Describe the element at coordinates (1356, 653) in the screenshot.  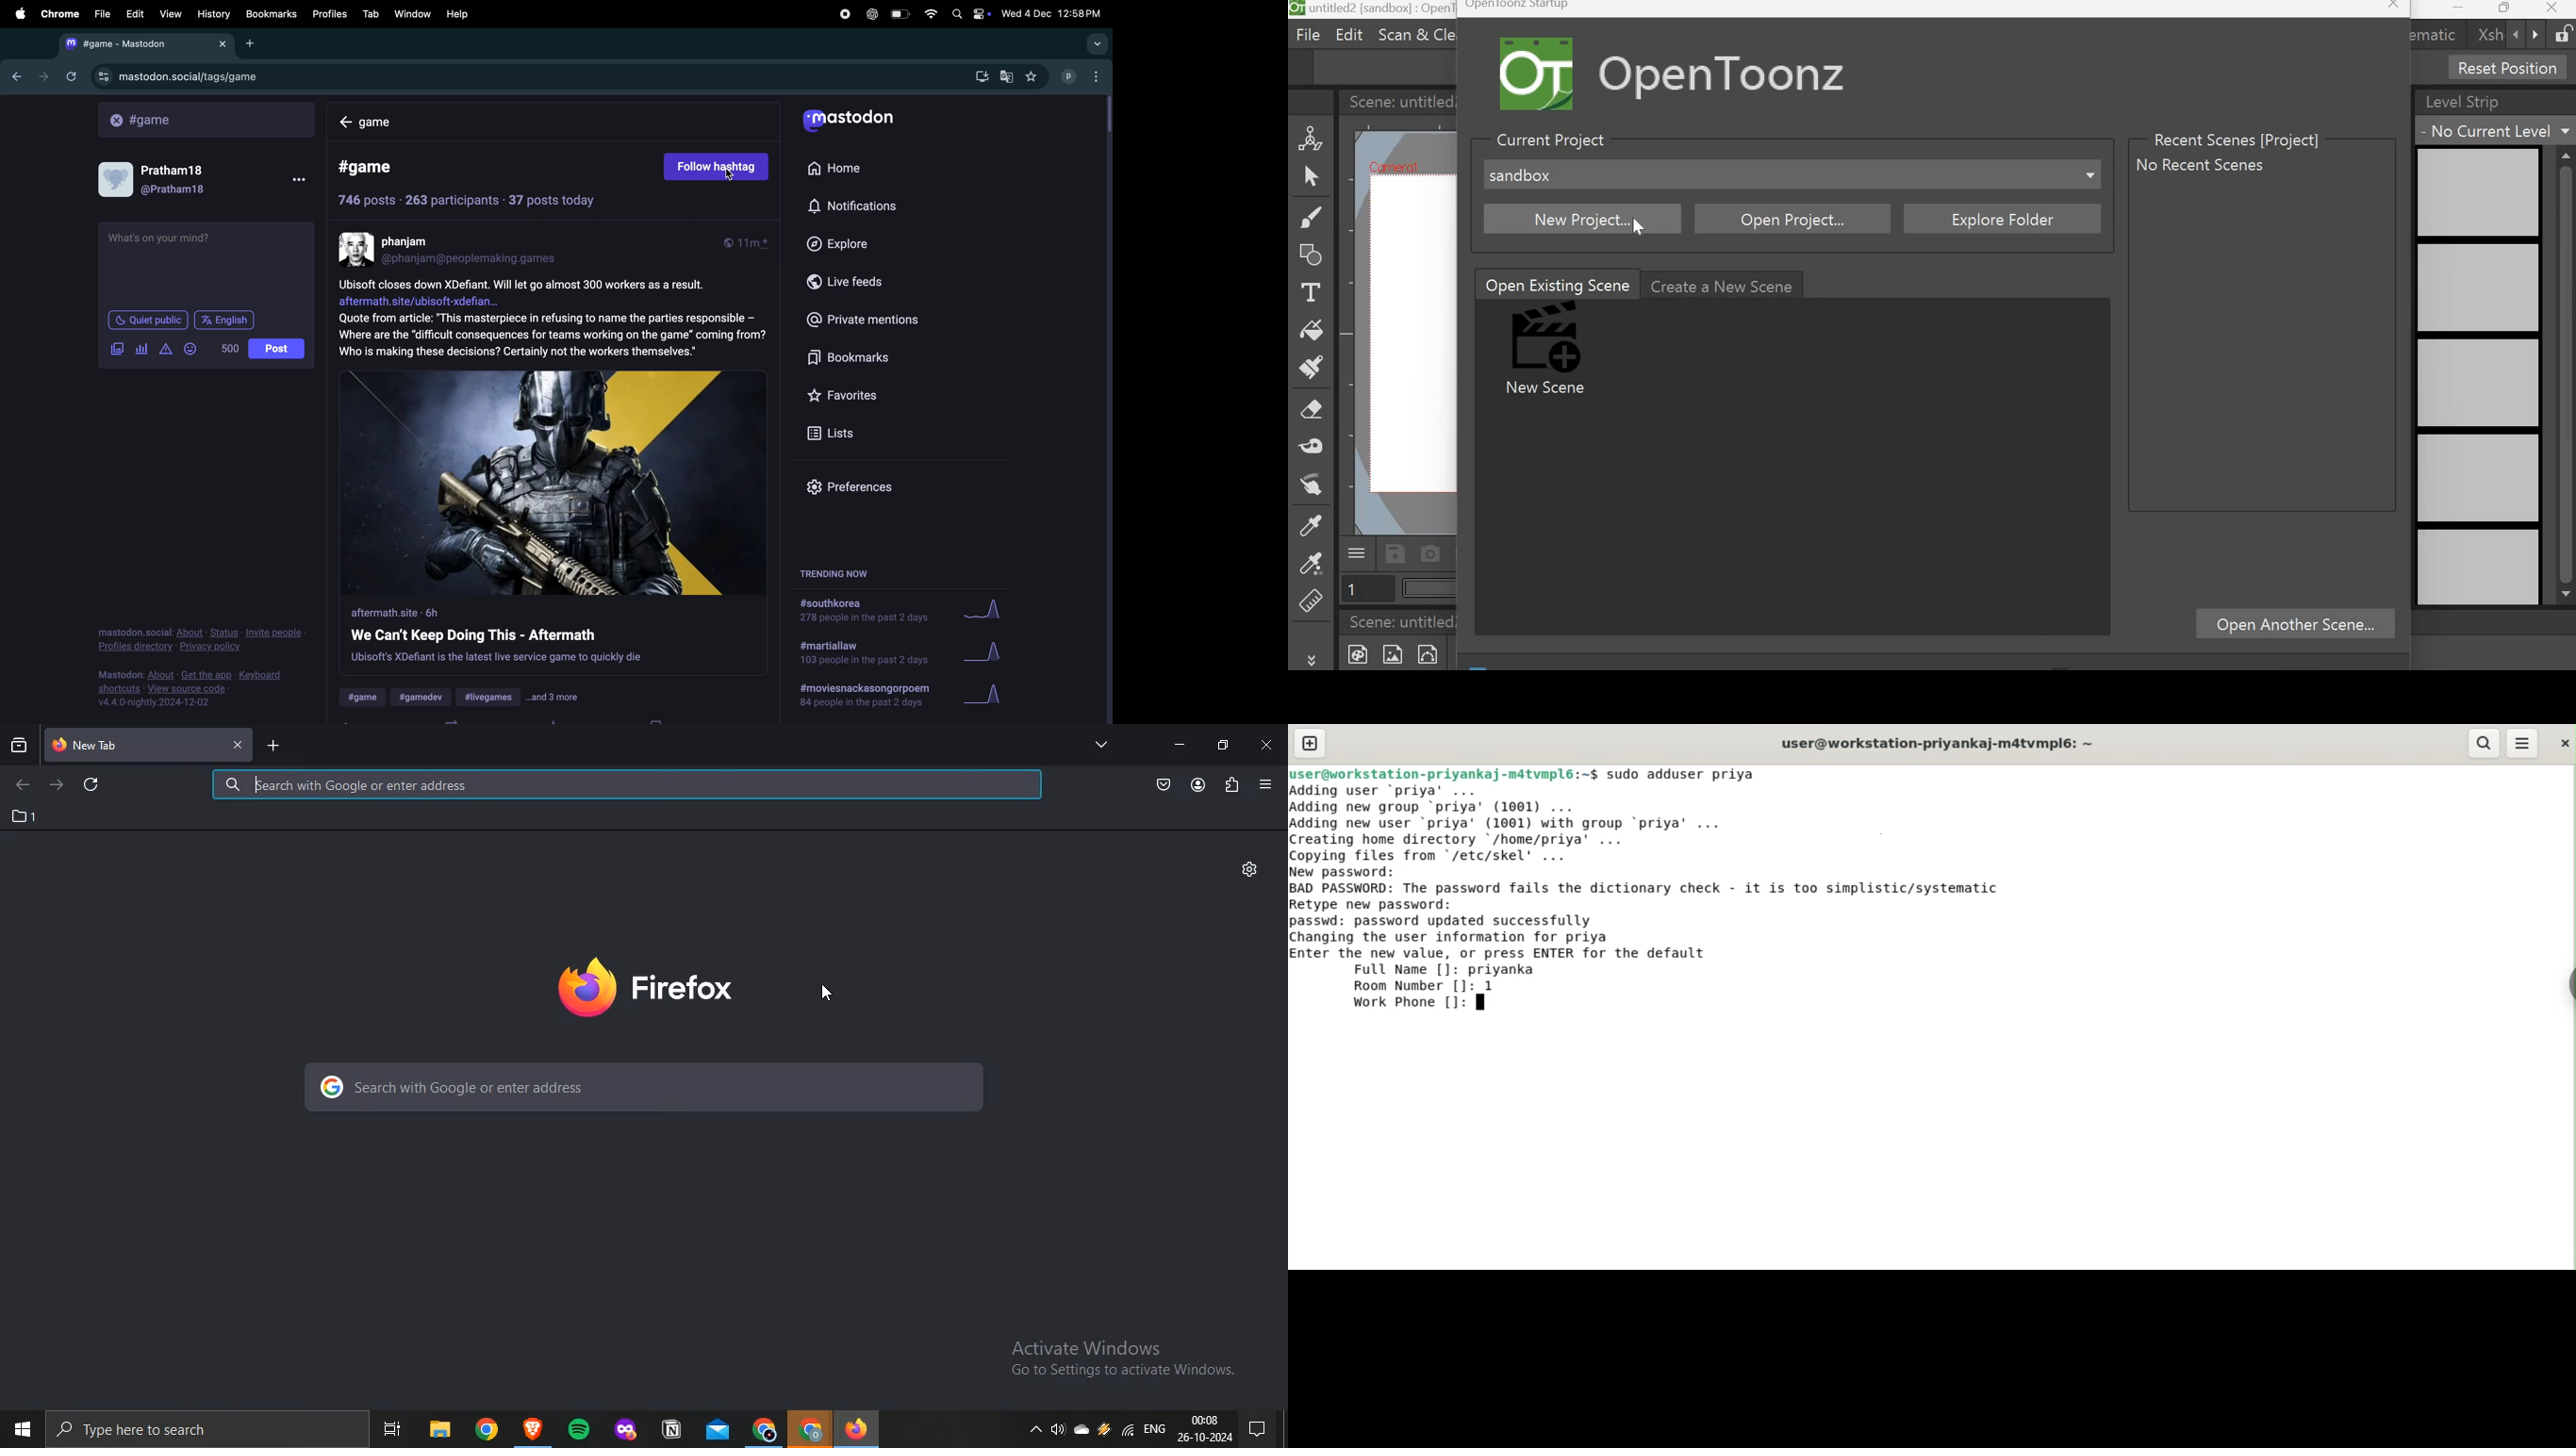
I see `New Toonz Raster Level` at that location.